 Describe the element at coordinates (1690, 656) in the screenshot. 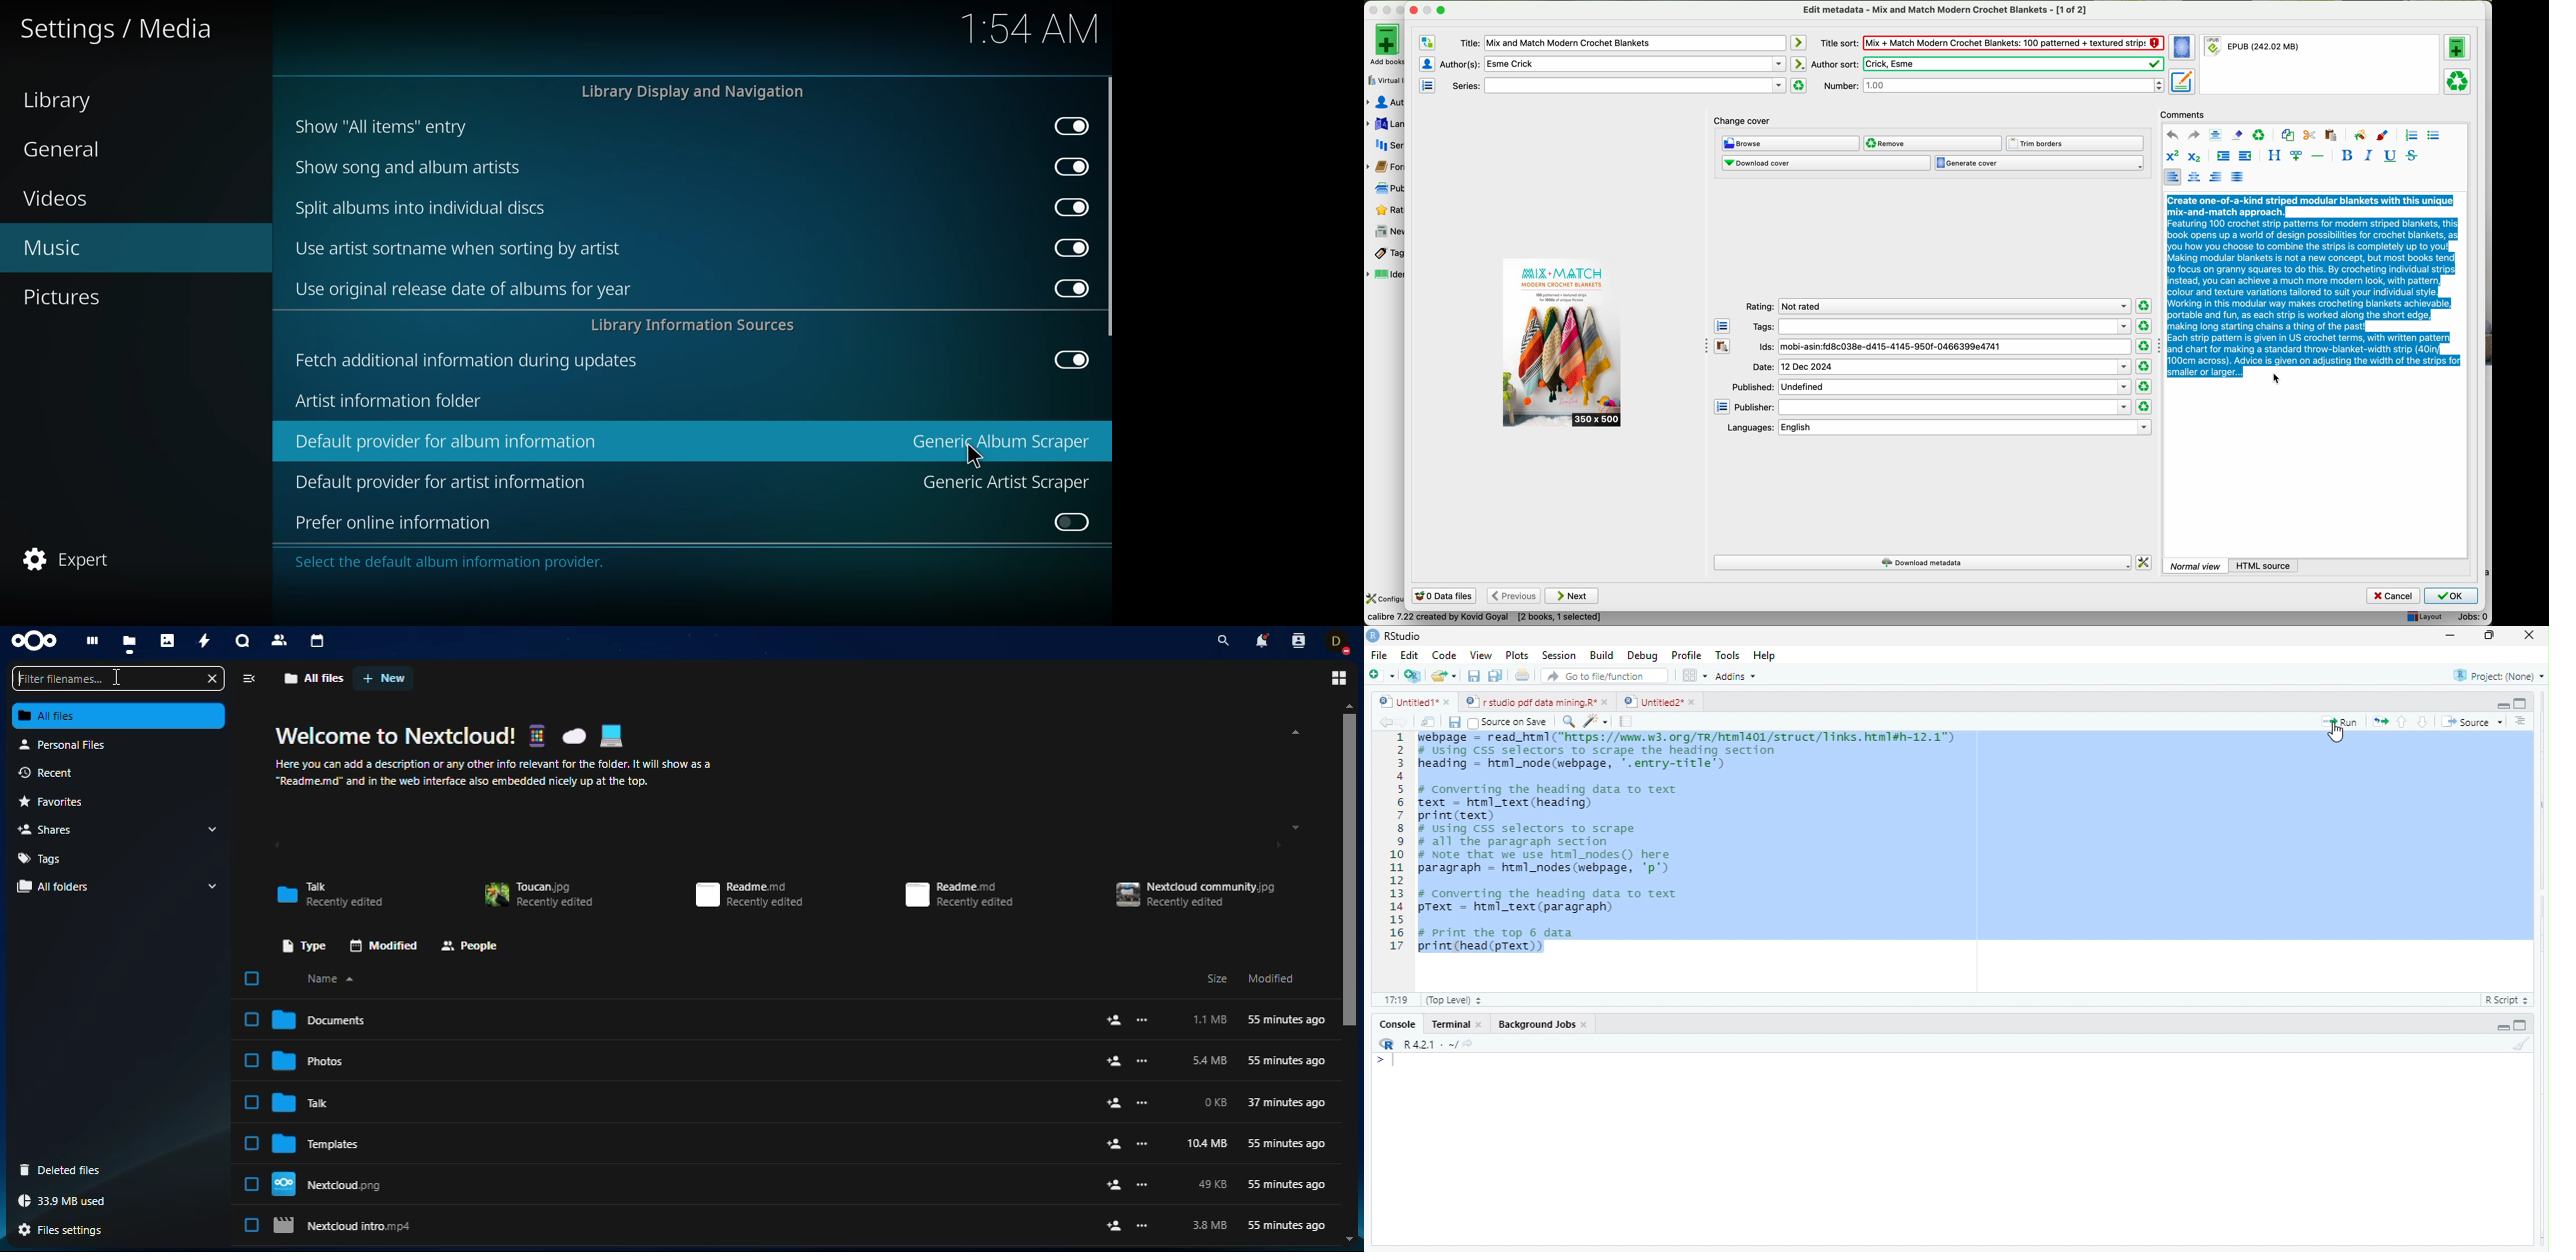

I see `Profile` at that location.